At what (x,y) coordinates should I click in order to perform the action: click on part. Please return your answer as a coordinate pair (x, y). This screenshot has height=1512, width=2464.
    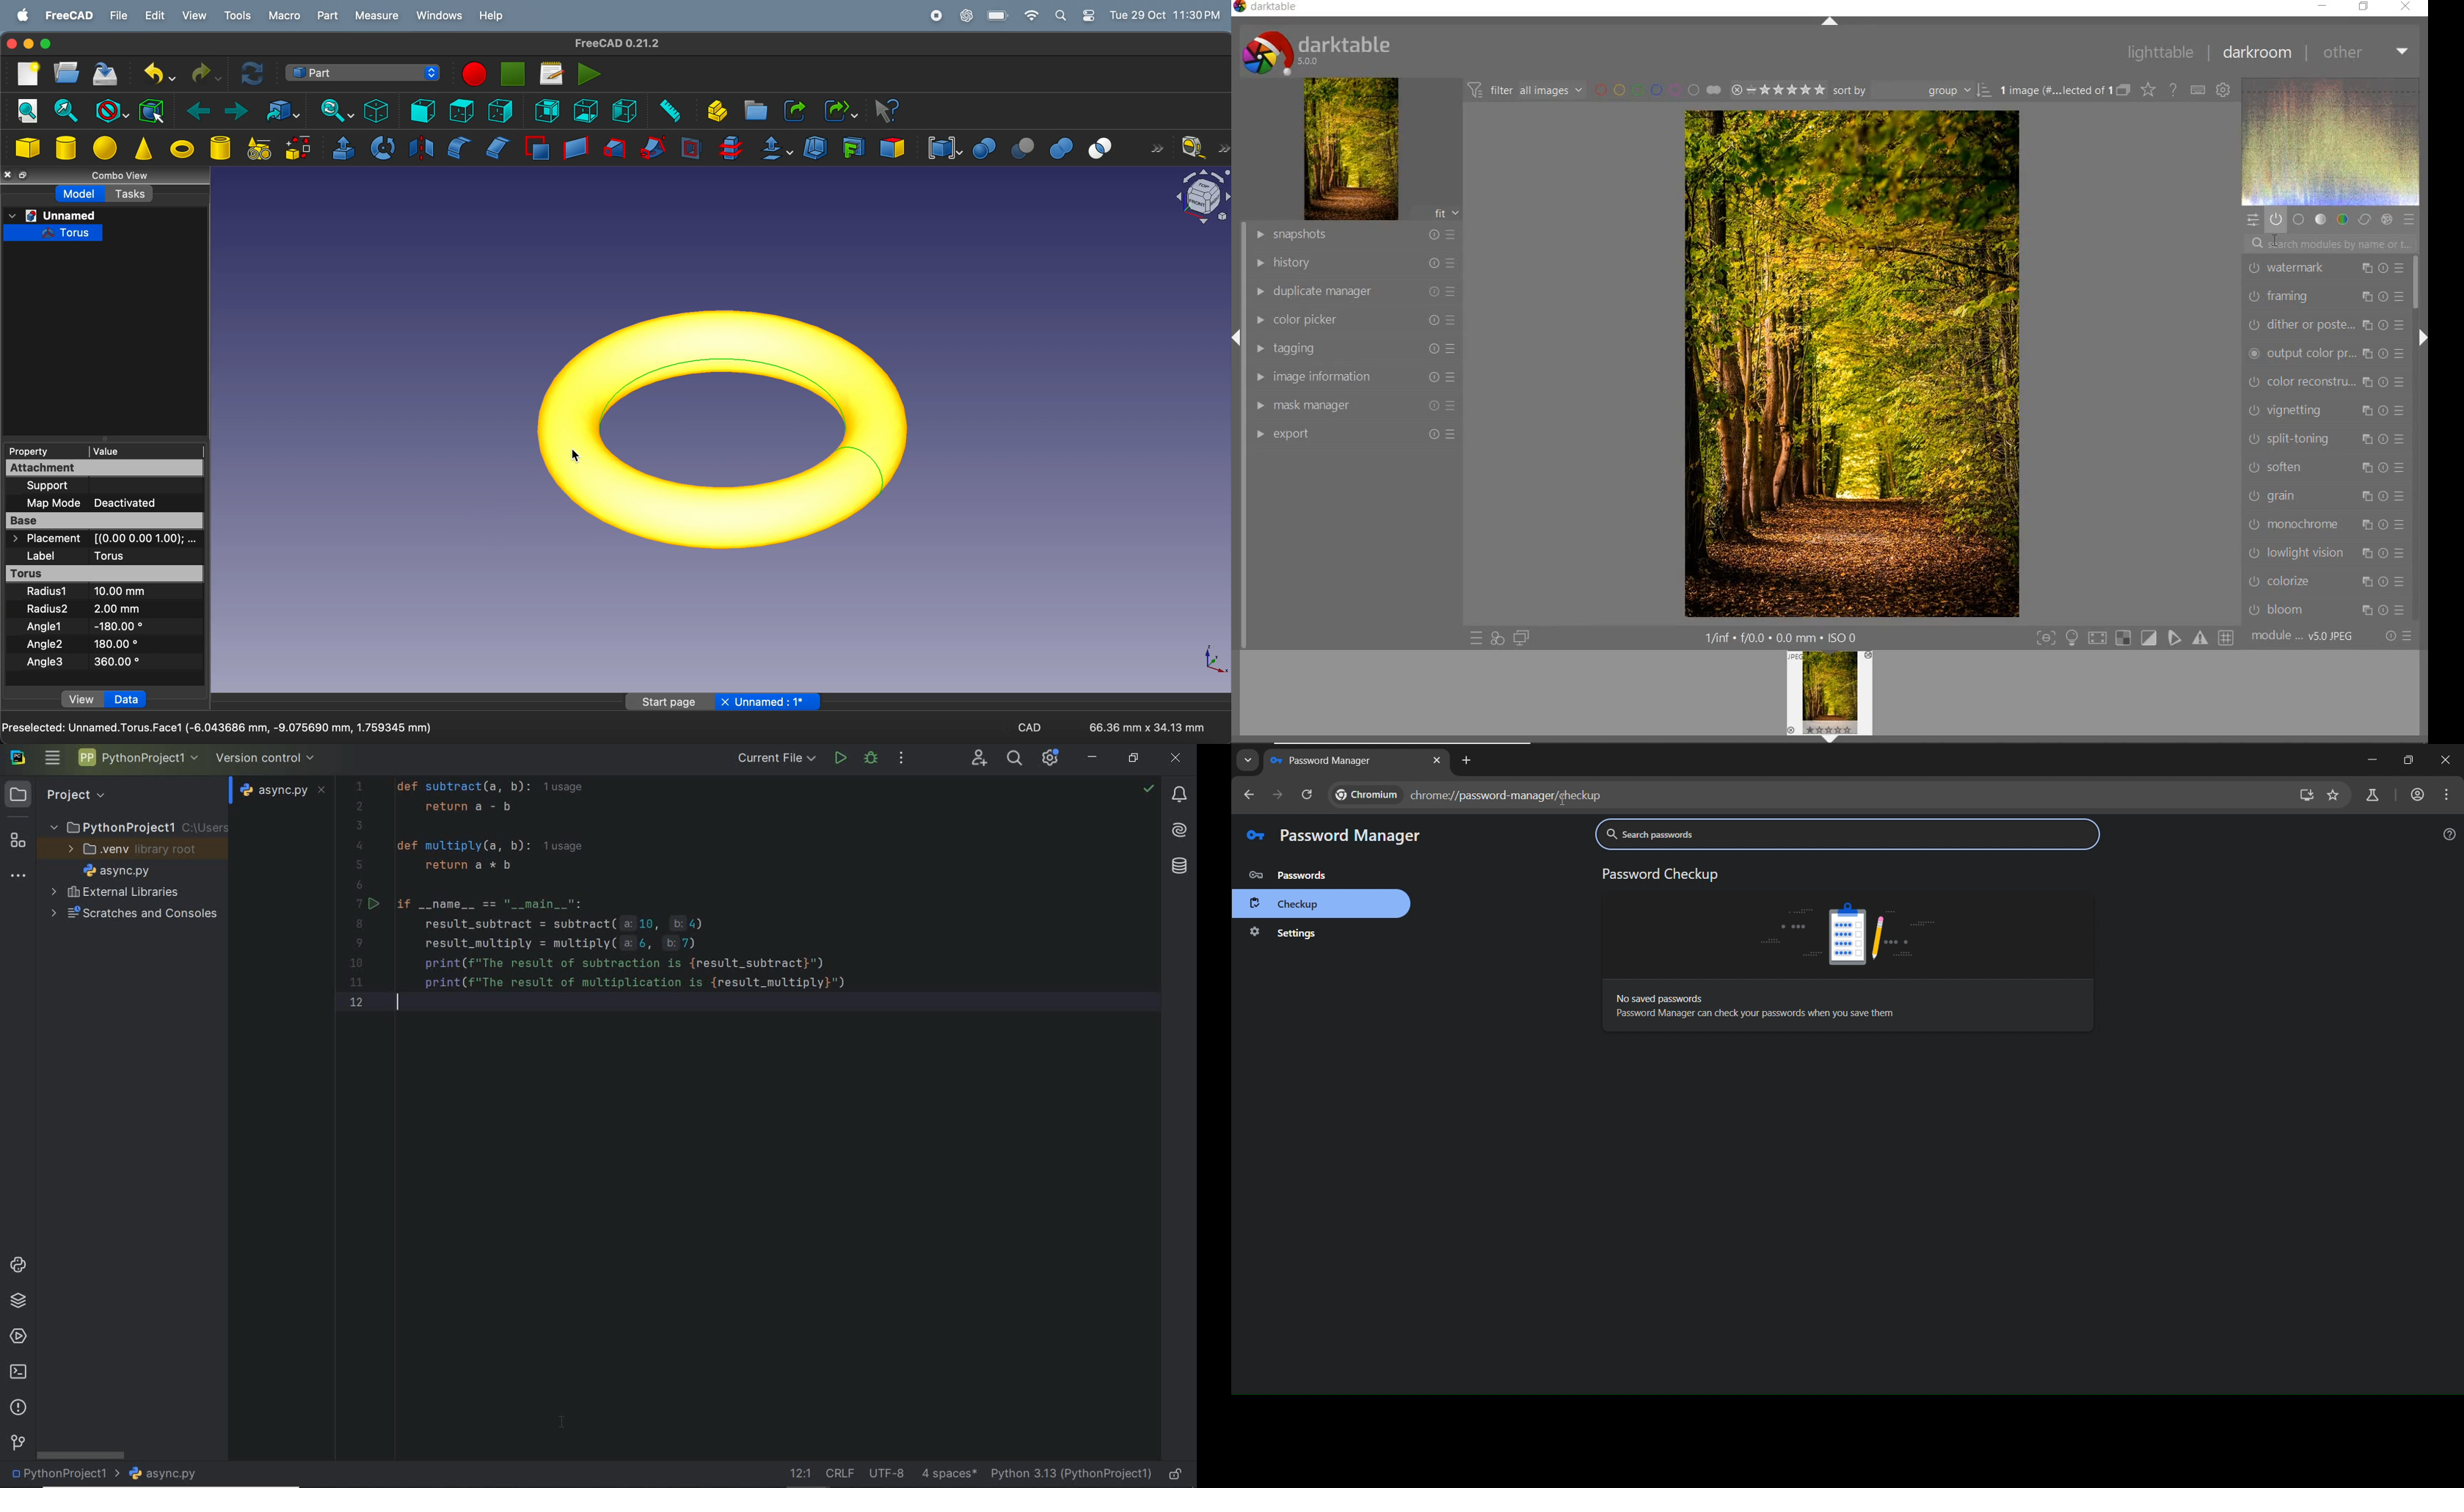
    Looking at the image, I should click on (328, 16).